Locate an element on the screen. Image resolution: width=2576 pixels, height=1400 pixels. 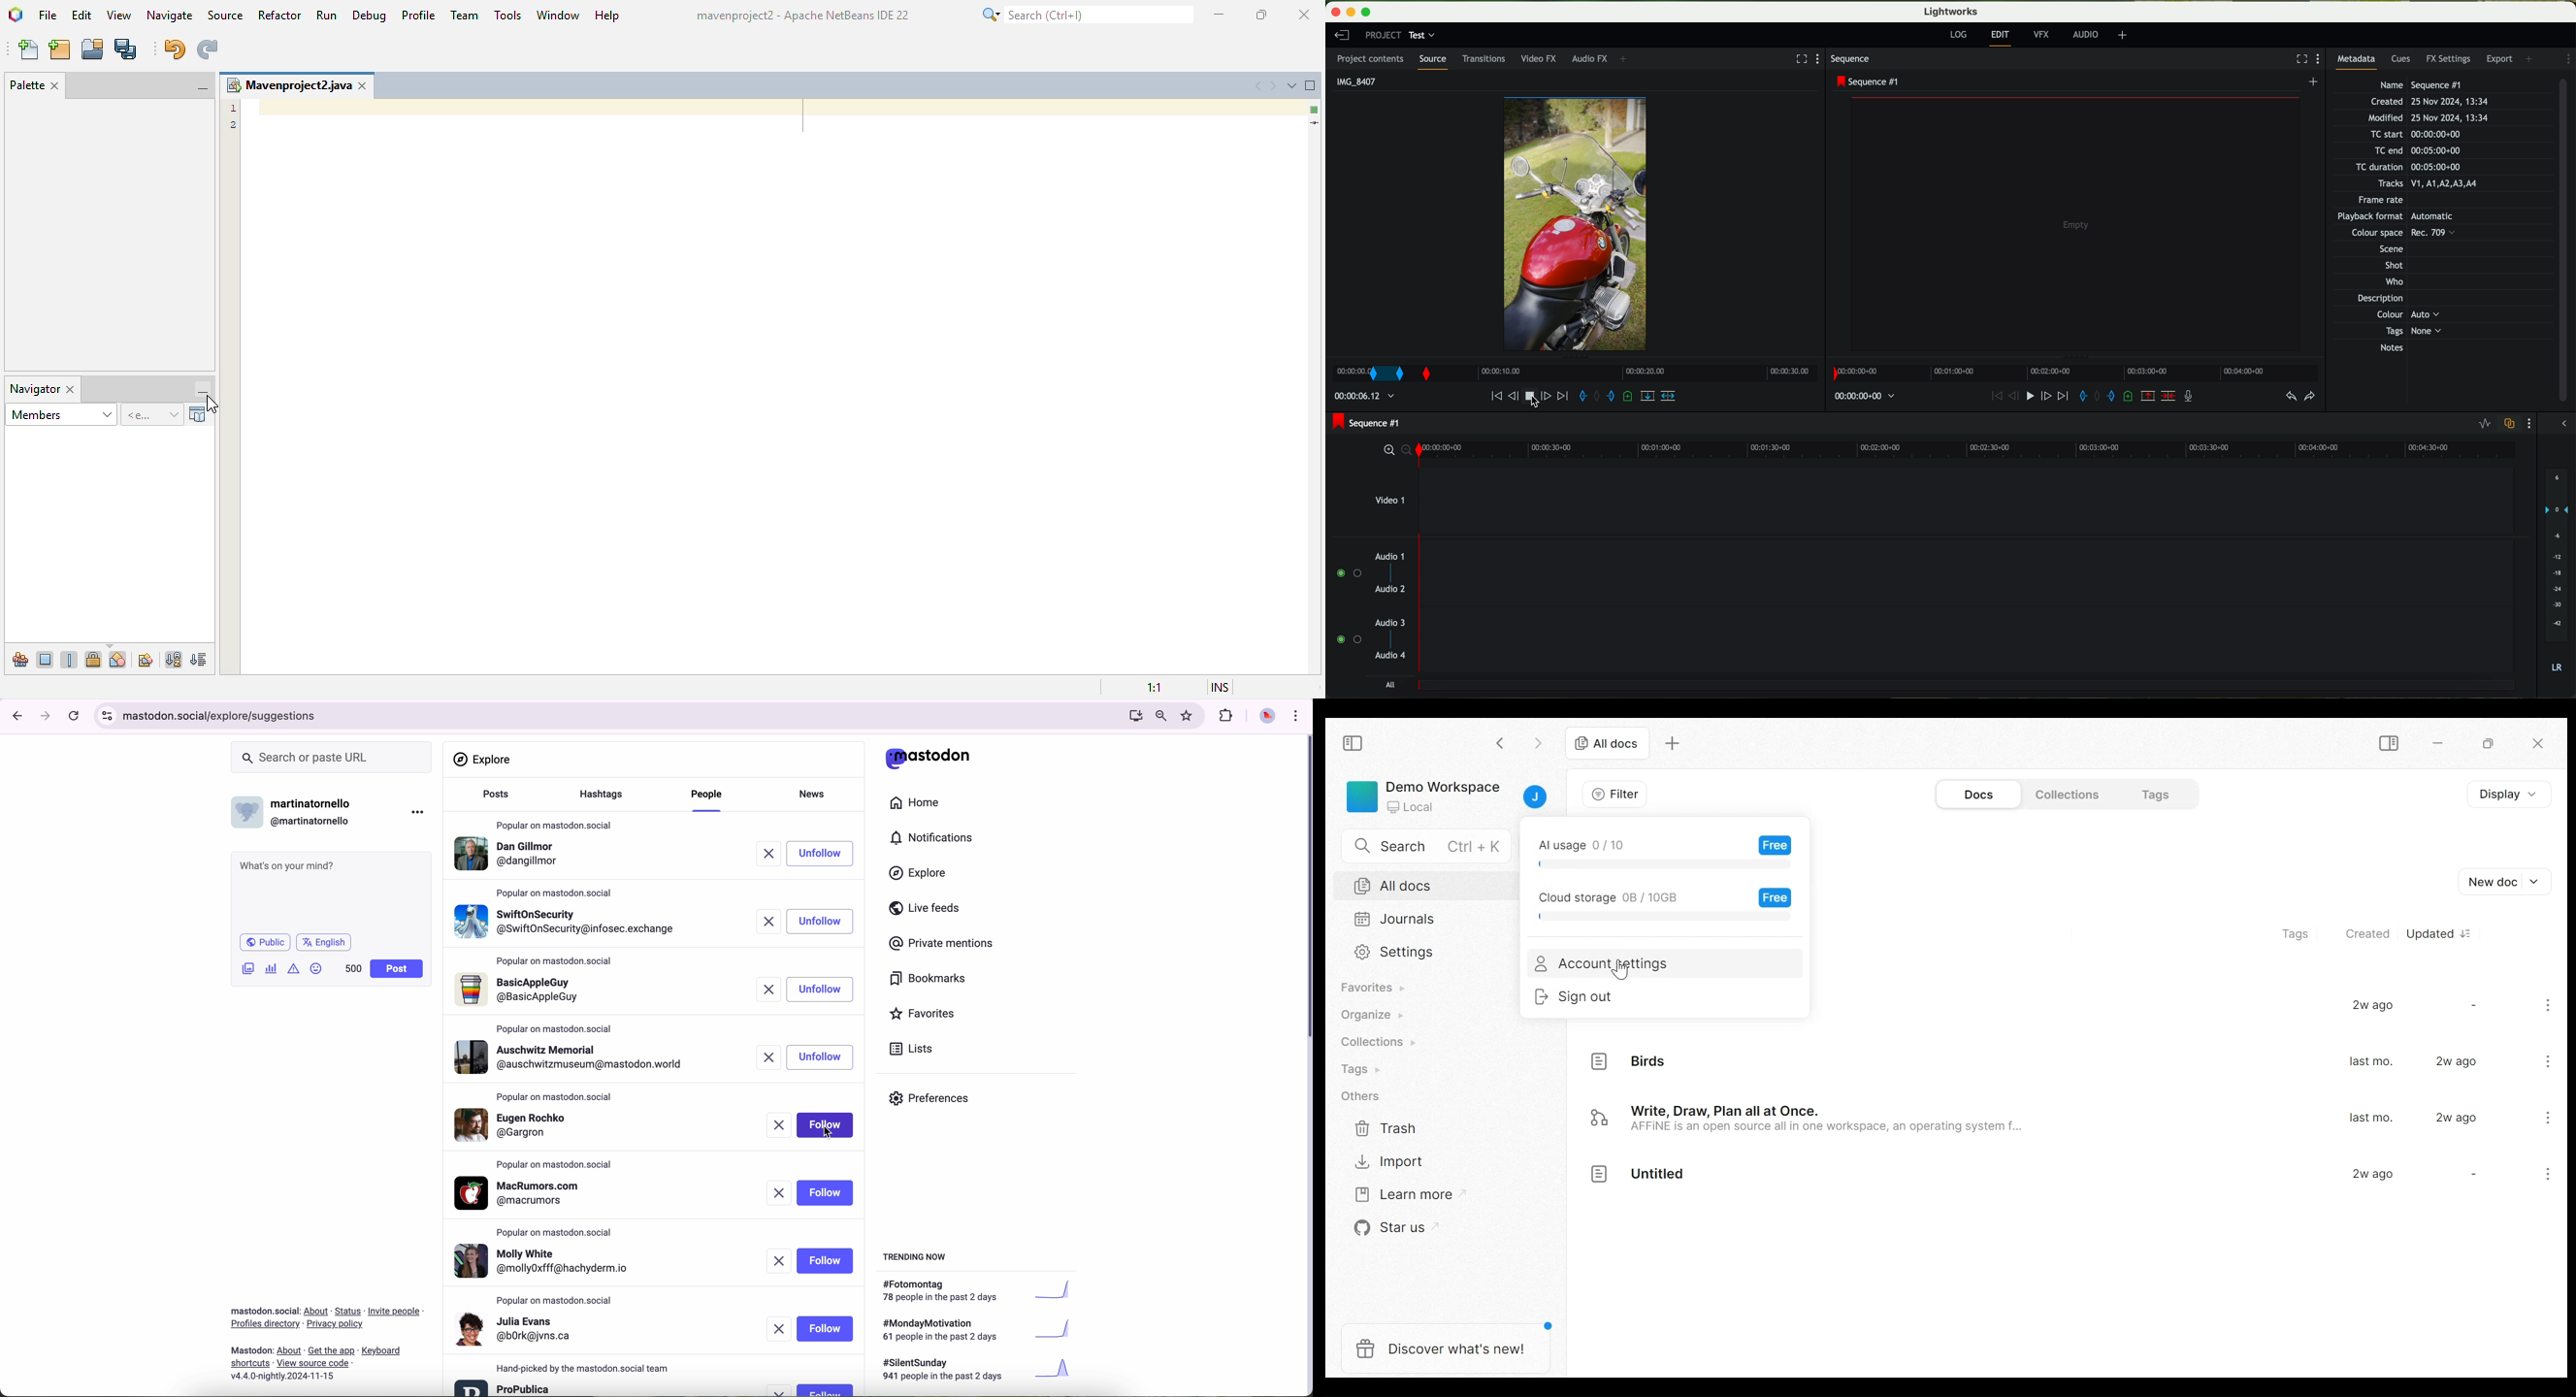
remove is located at coordinates (779, 1193).